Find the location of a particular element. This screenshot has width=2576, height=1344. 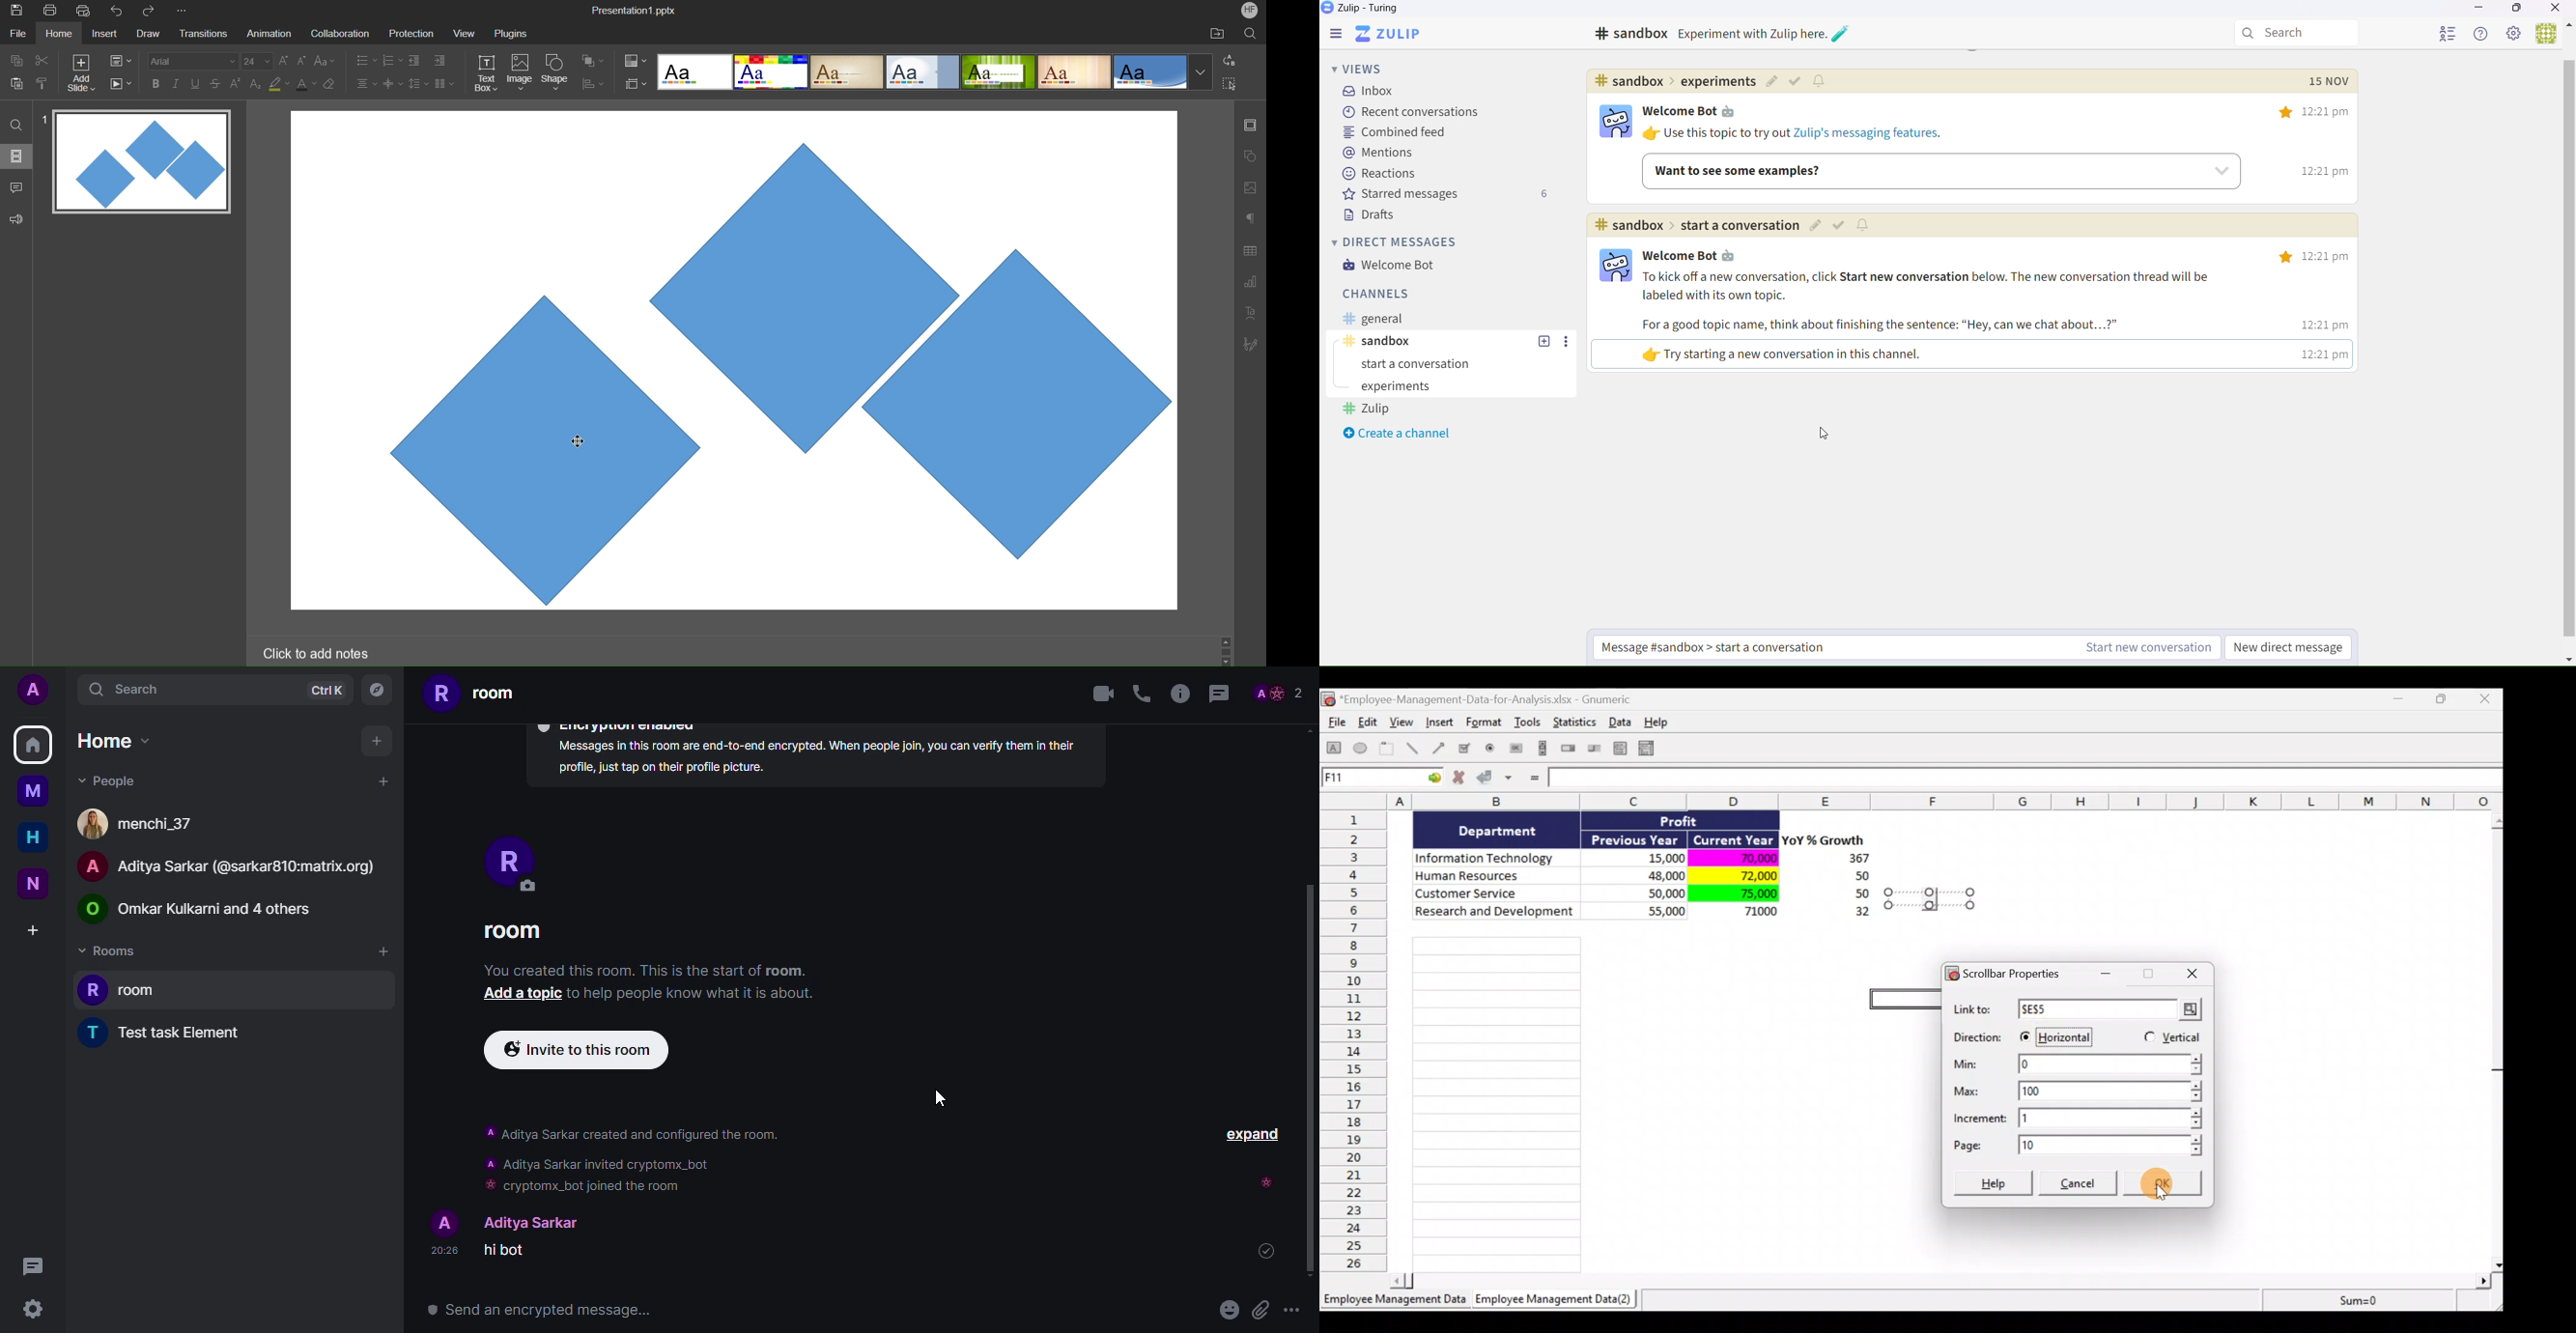

Scroll bar is located at coordinates (2496, 1039).